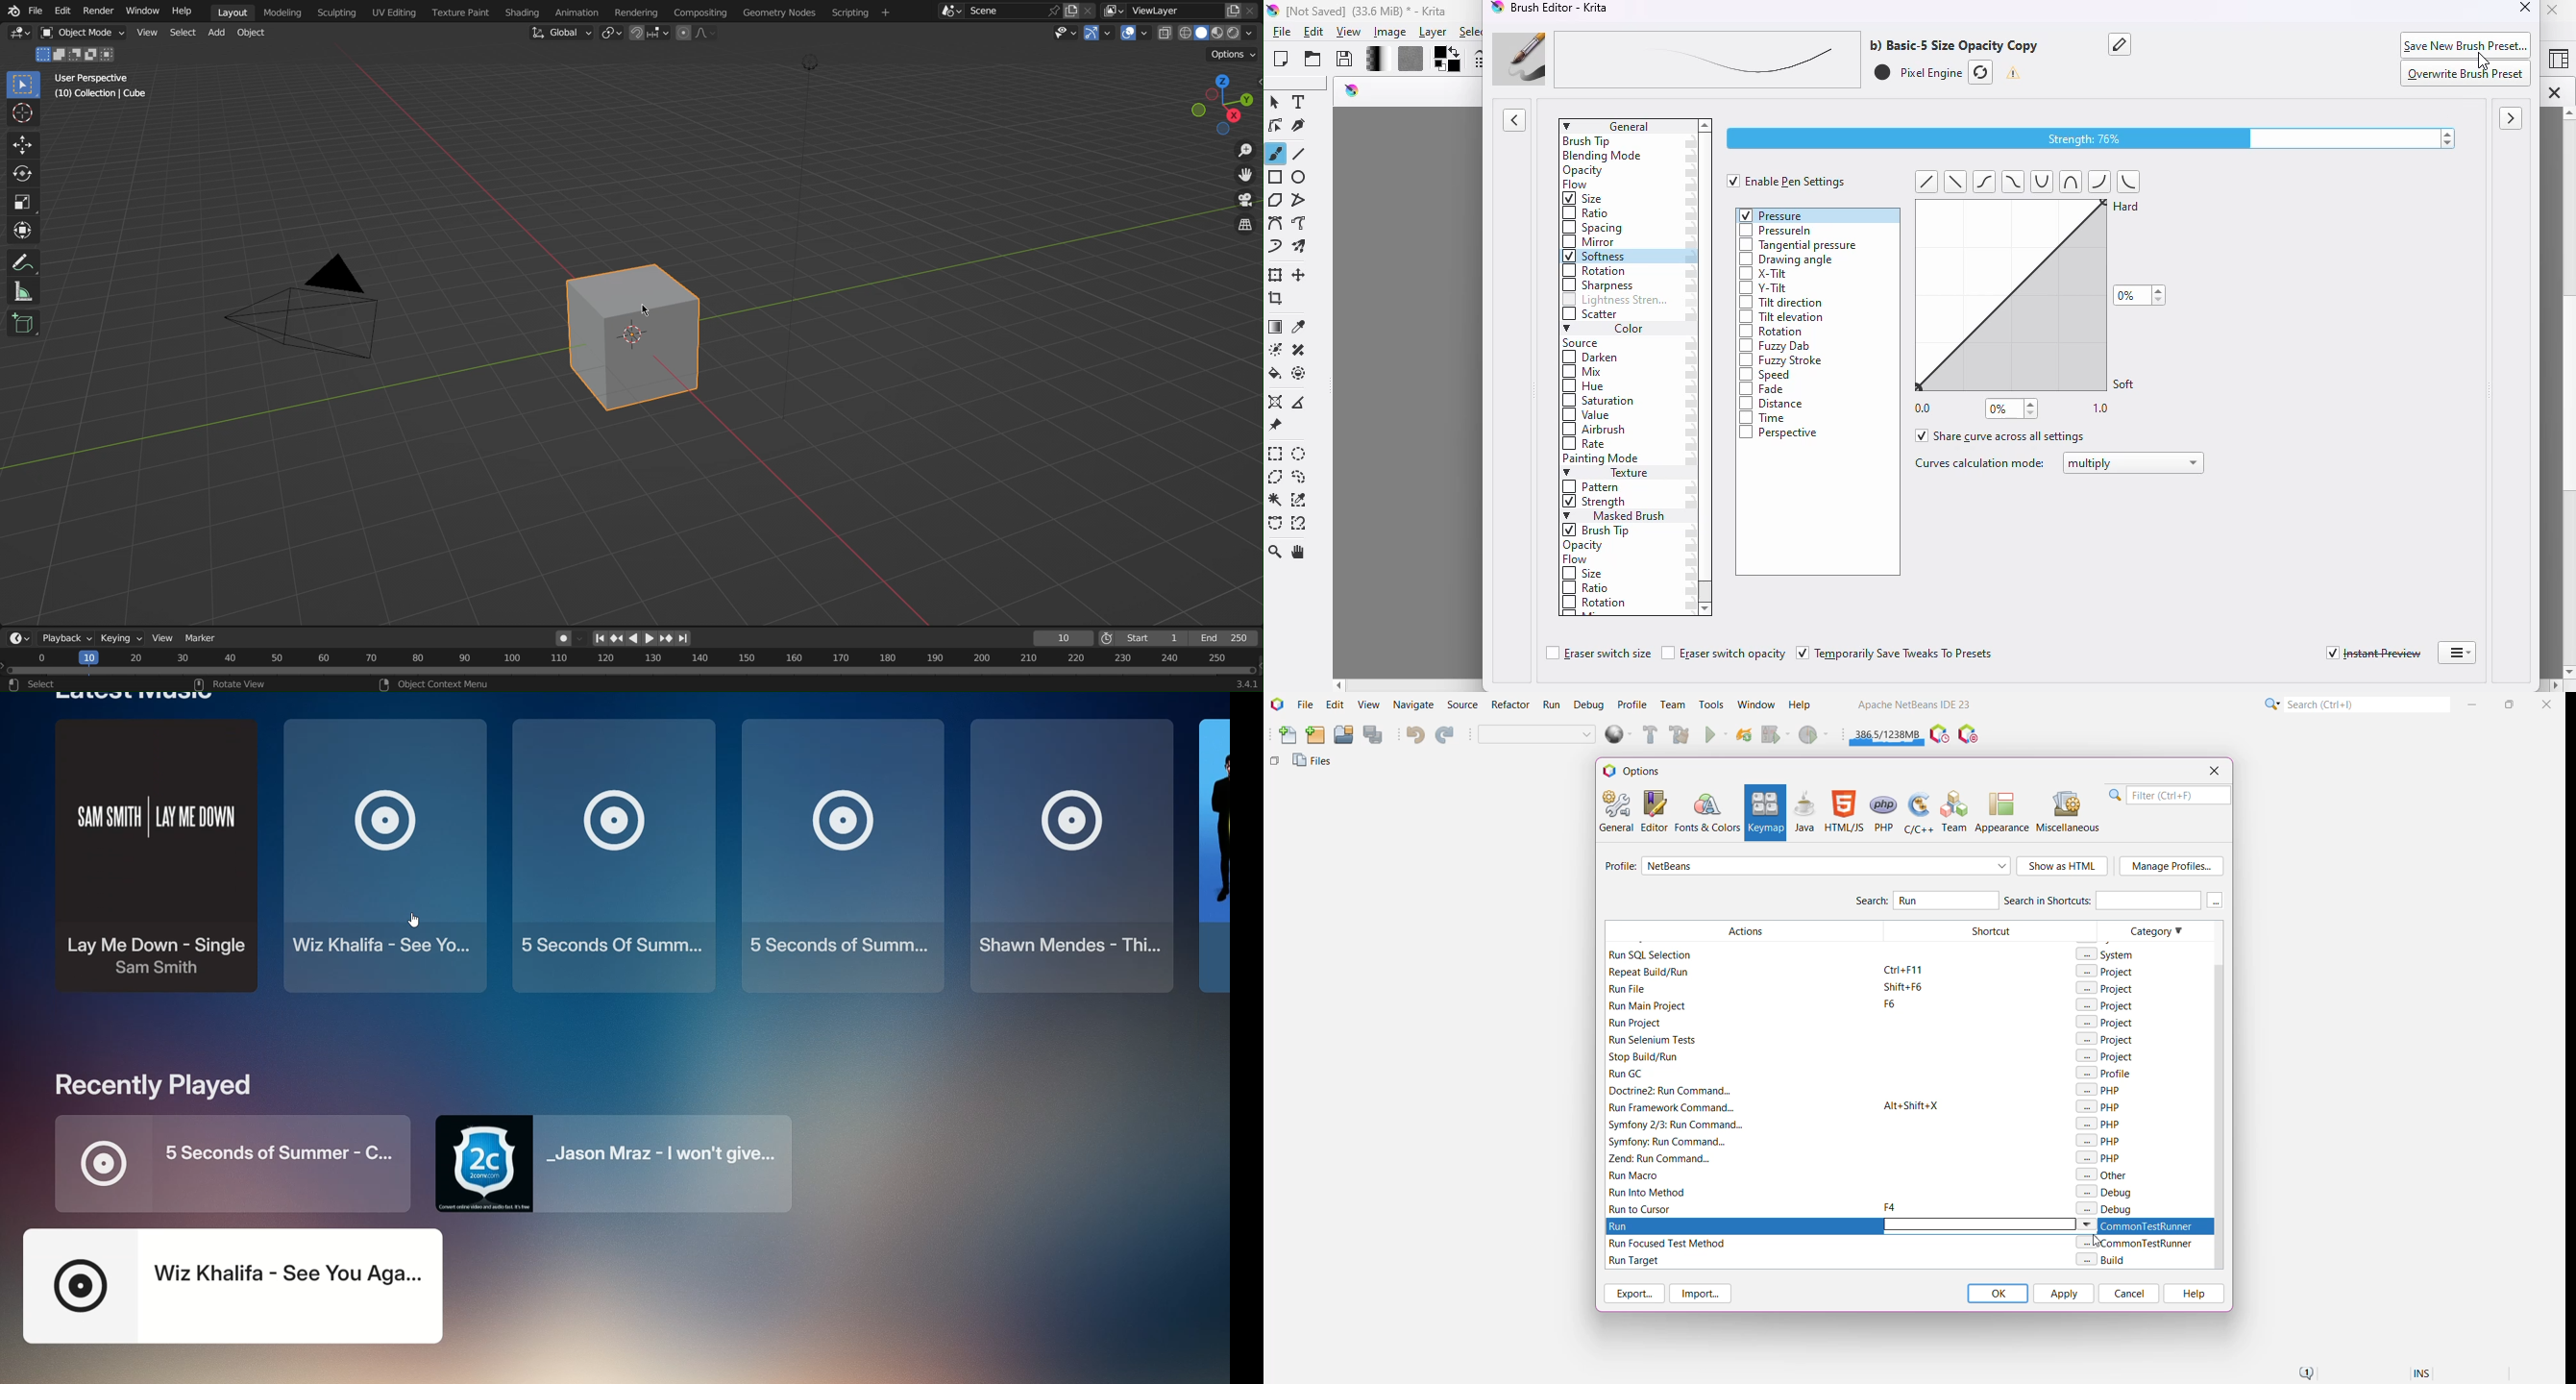  Describe the element at coordinates (233, 11) in the screenshot. I see `Layout` at that location.